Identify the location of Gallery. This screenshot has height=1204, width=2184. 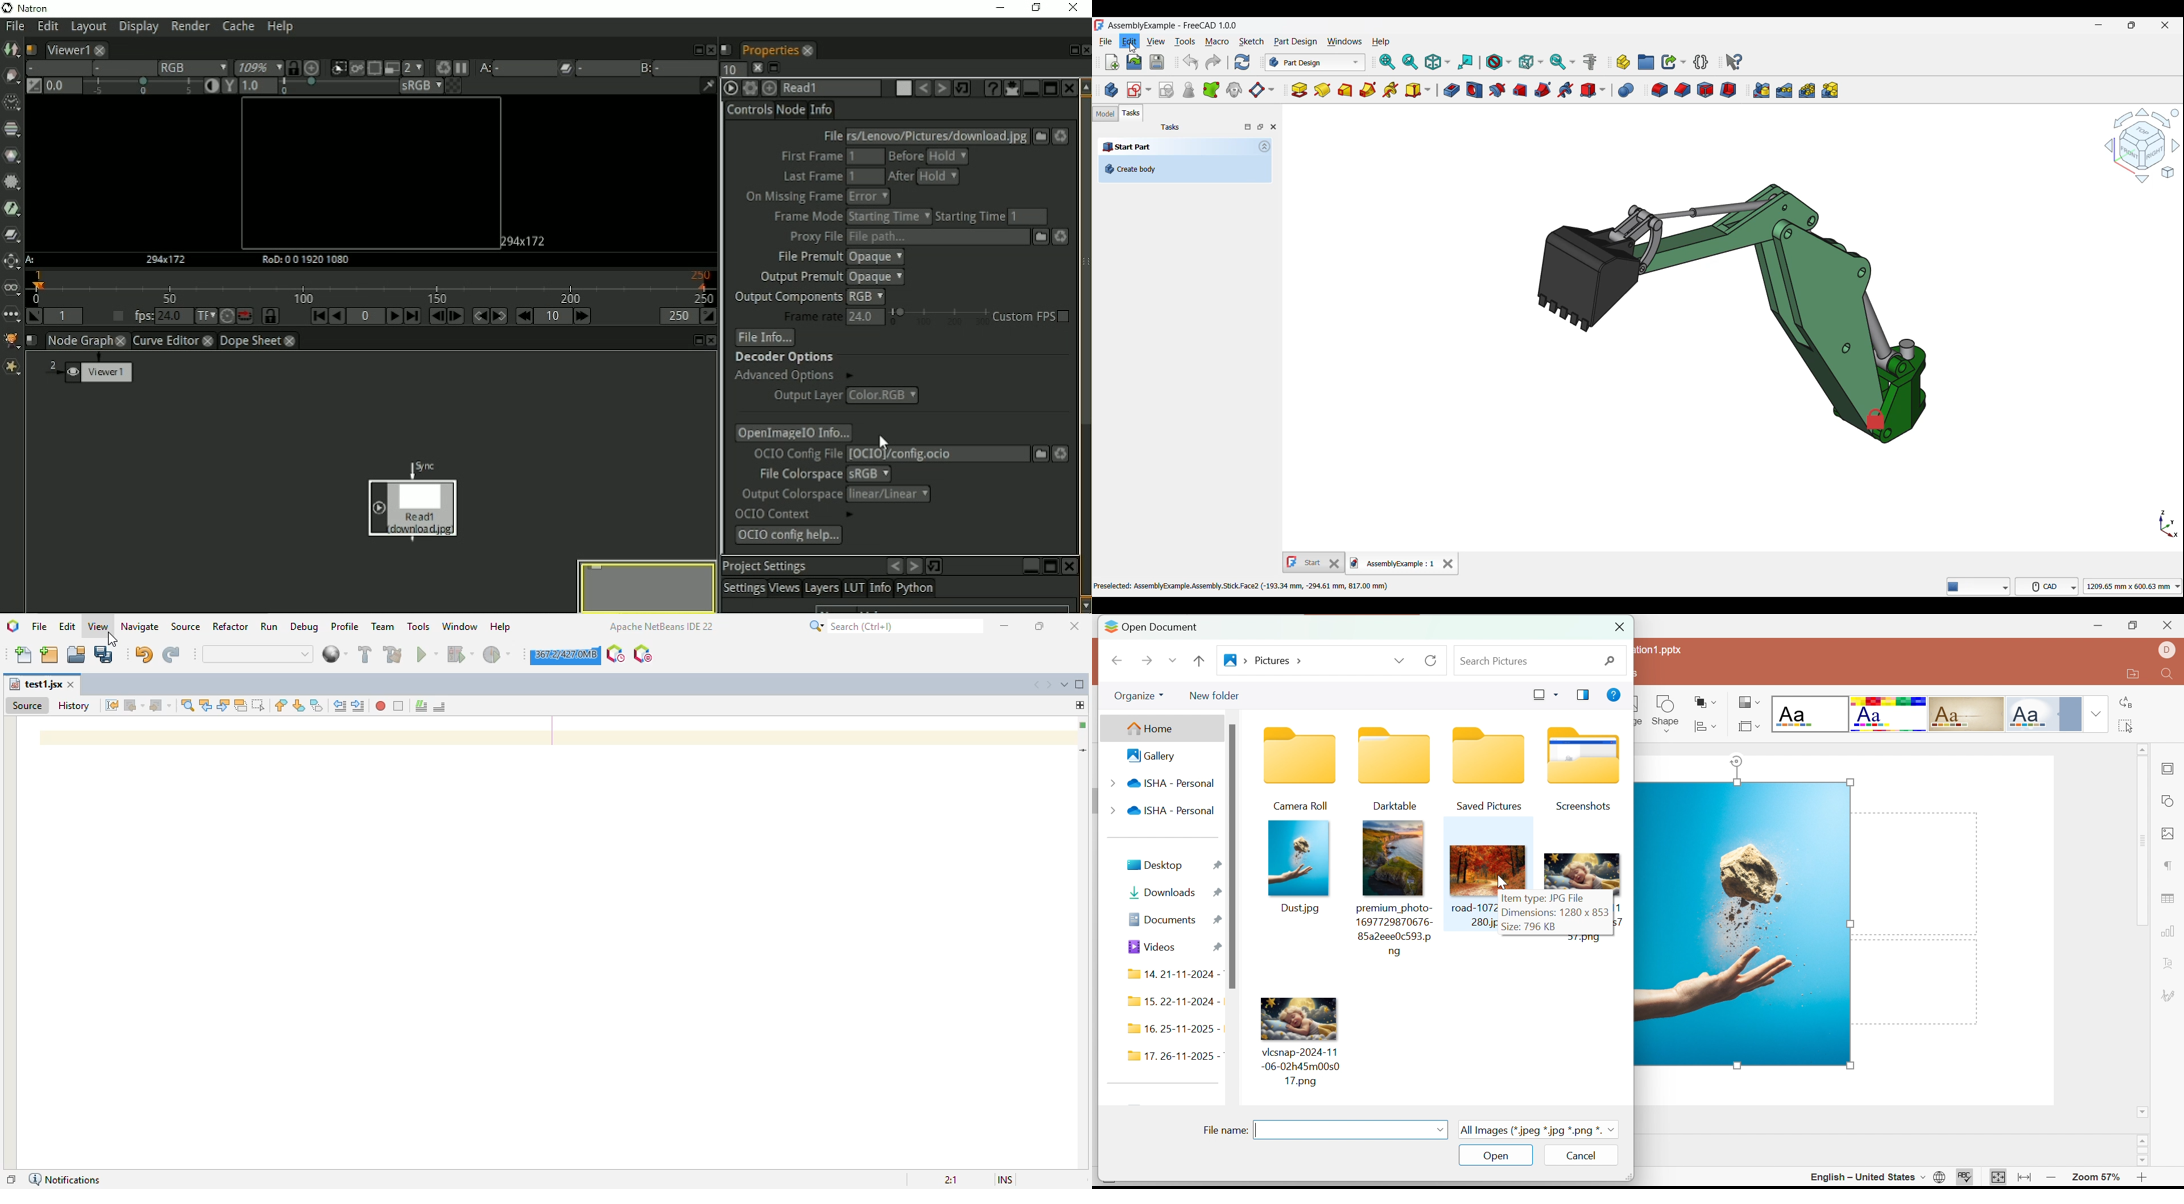
(1153, 753).